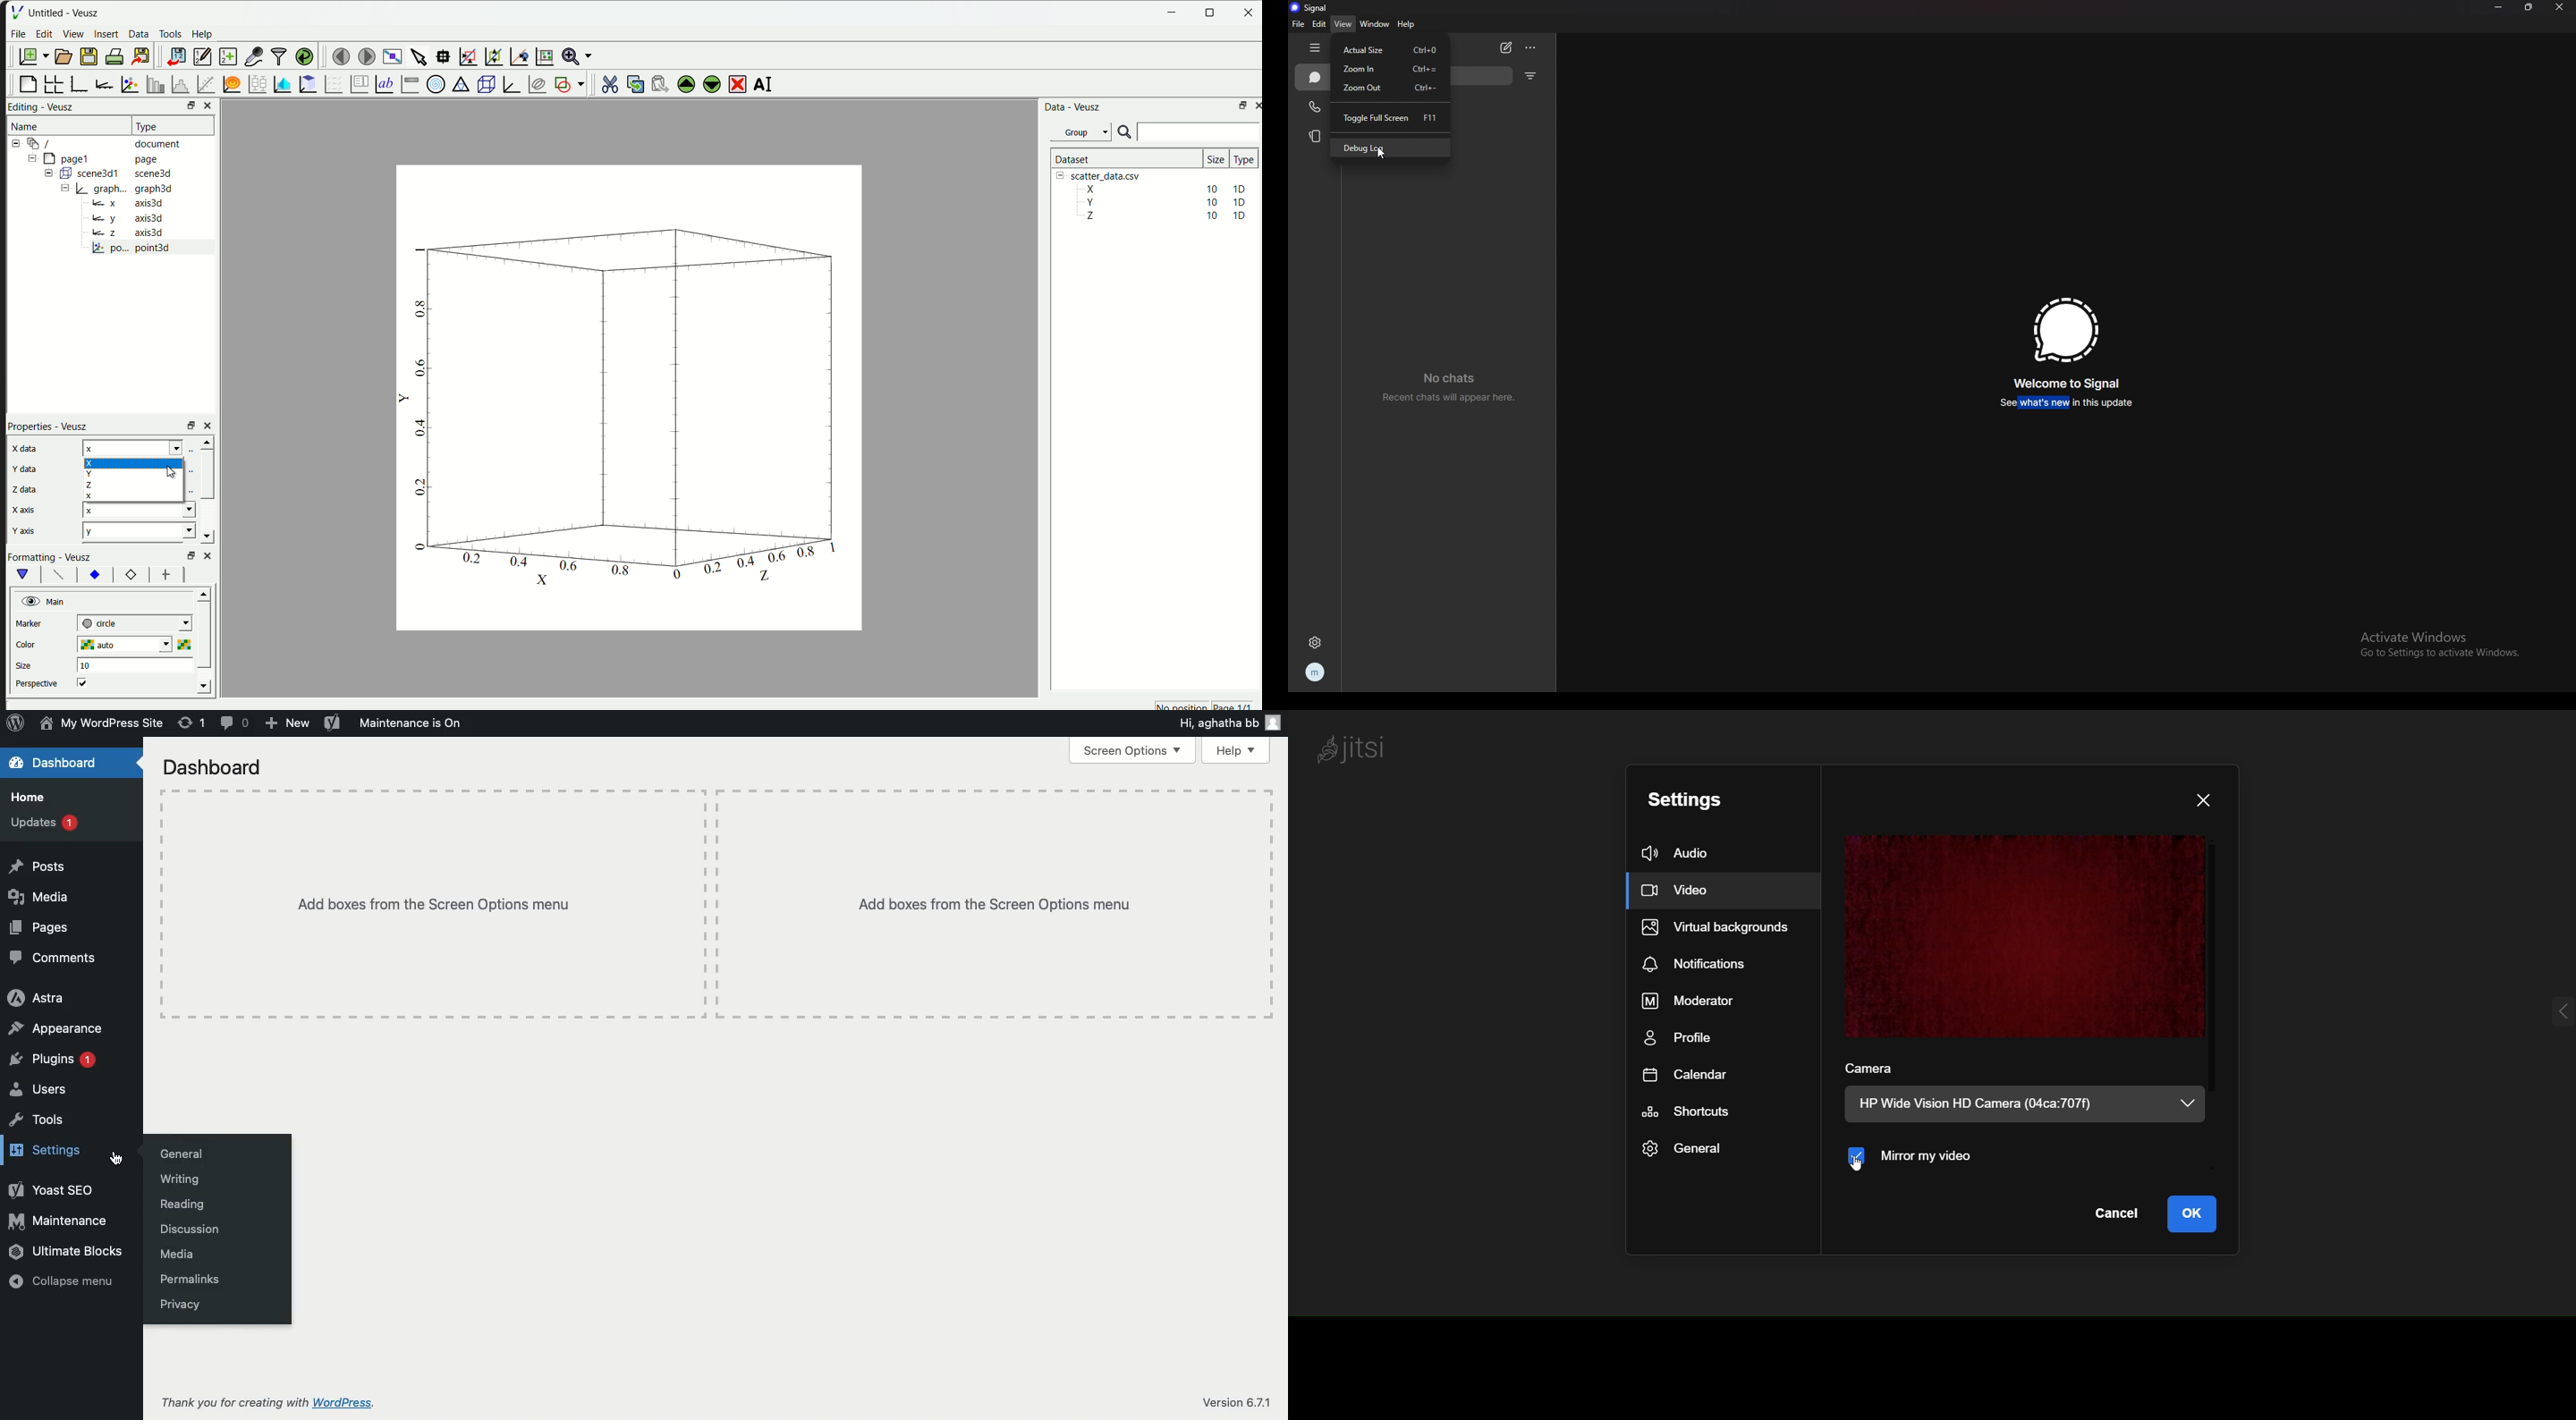 The width and height of the screenshot is (2576, 1428). I want to click on View, so click(72, 33).